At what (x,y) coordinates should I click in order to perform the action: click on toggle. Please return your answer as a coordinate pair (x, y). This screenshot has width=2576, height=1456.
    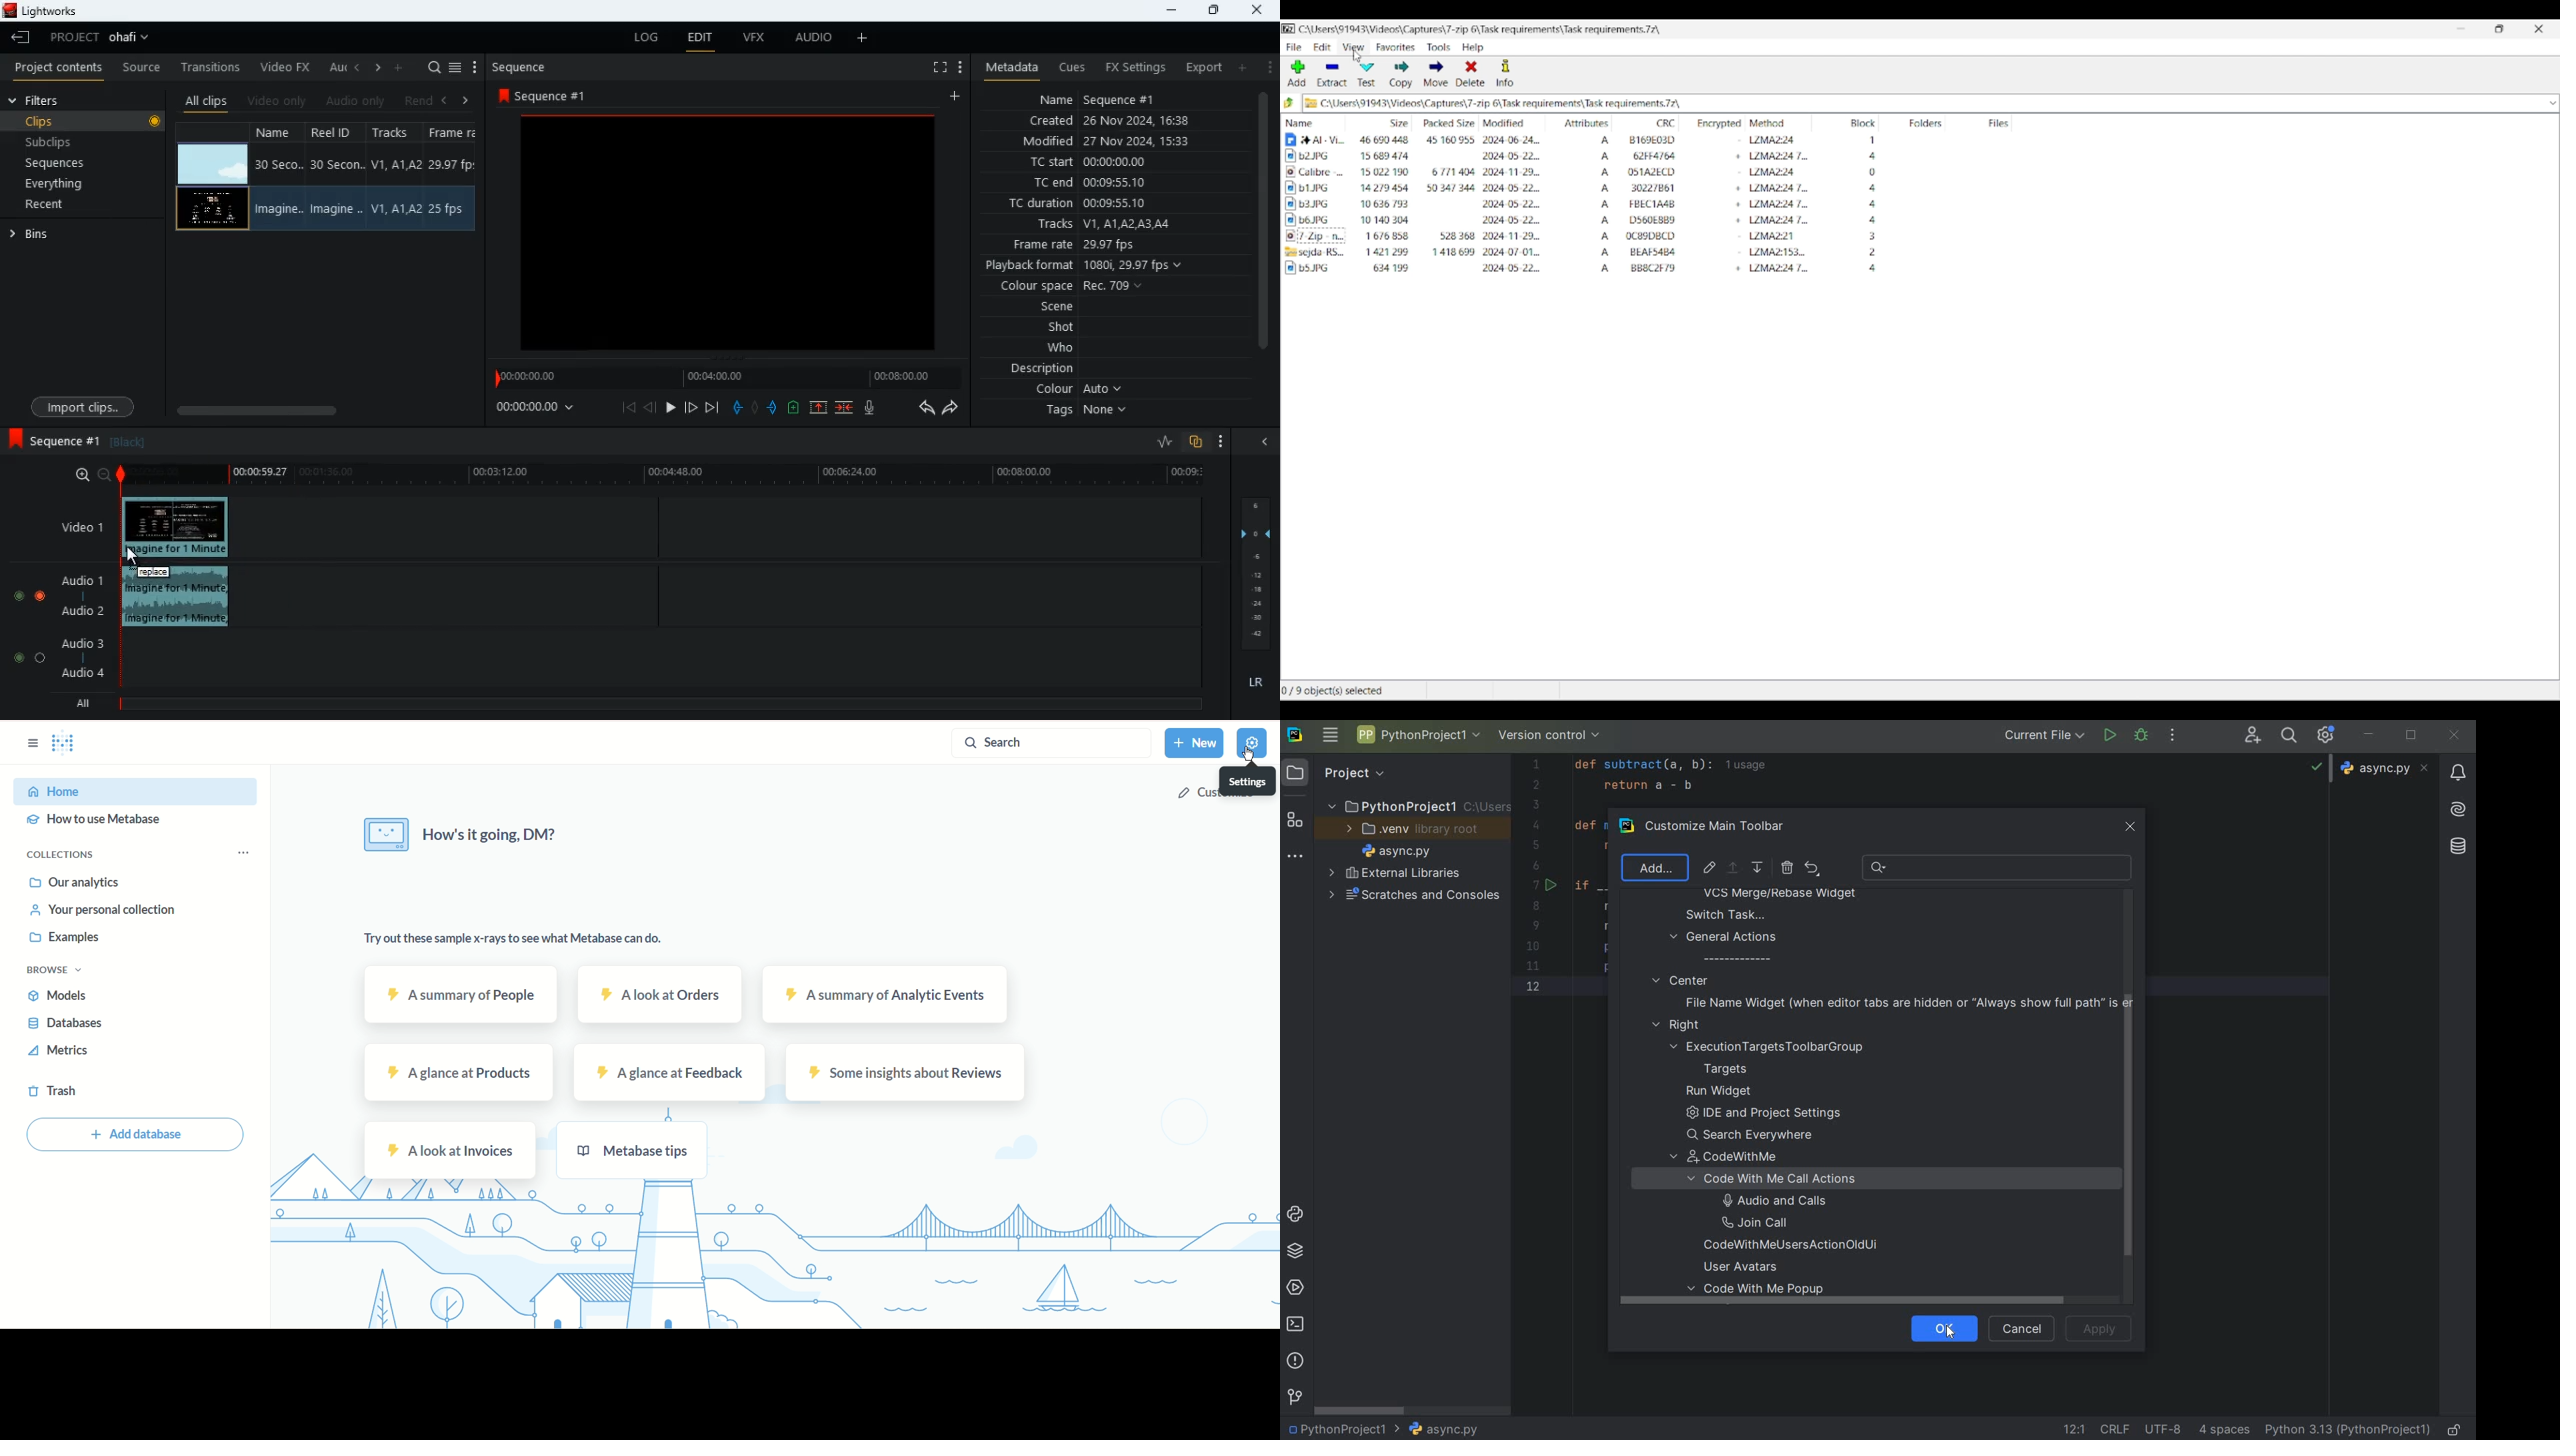
    Looking at the image, I should click on (18, 657).